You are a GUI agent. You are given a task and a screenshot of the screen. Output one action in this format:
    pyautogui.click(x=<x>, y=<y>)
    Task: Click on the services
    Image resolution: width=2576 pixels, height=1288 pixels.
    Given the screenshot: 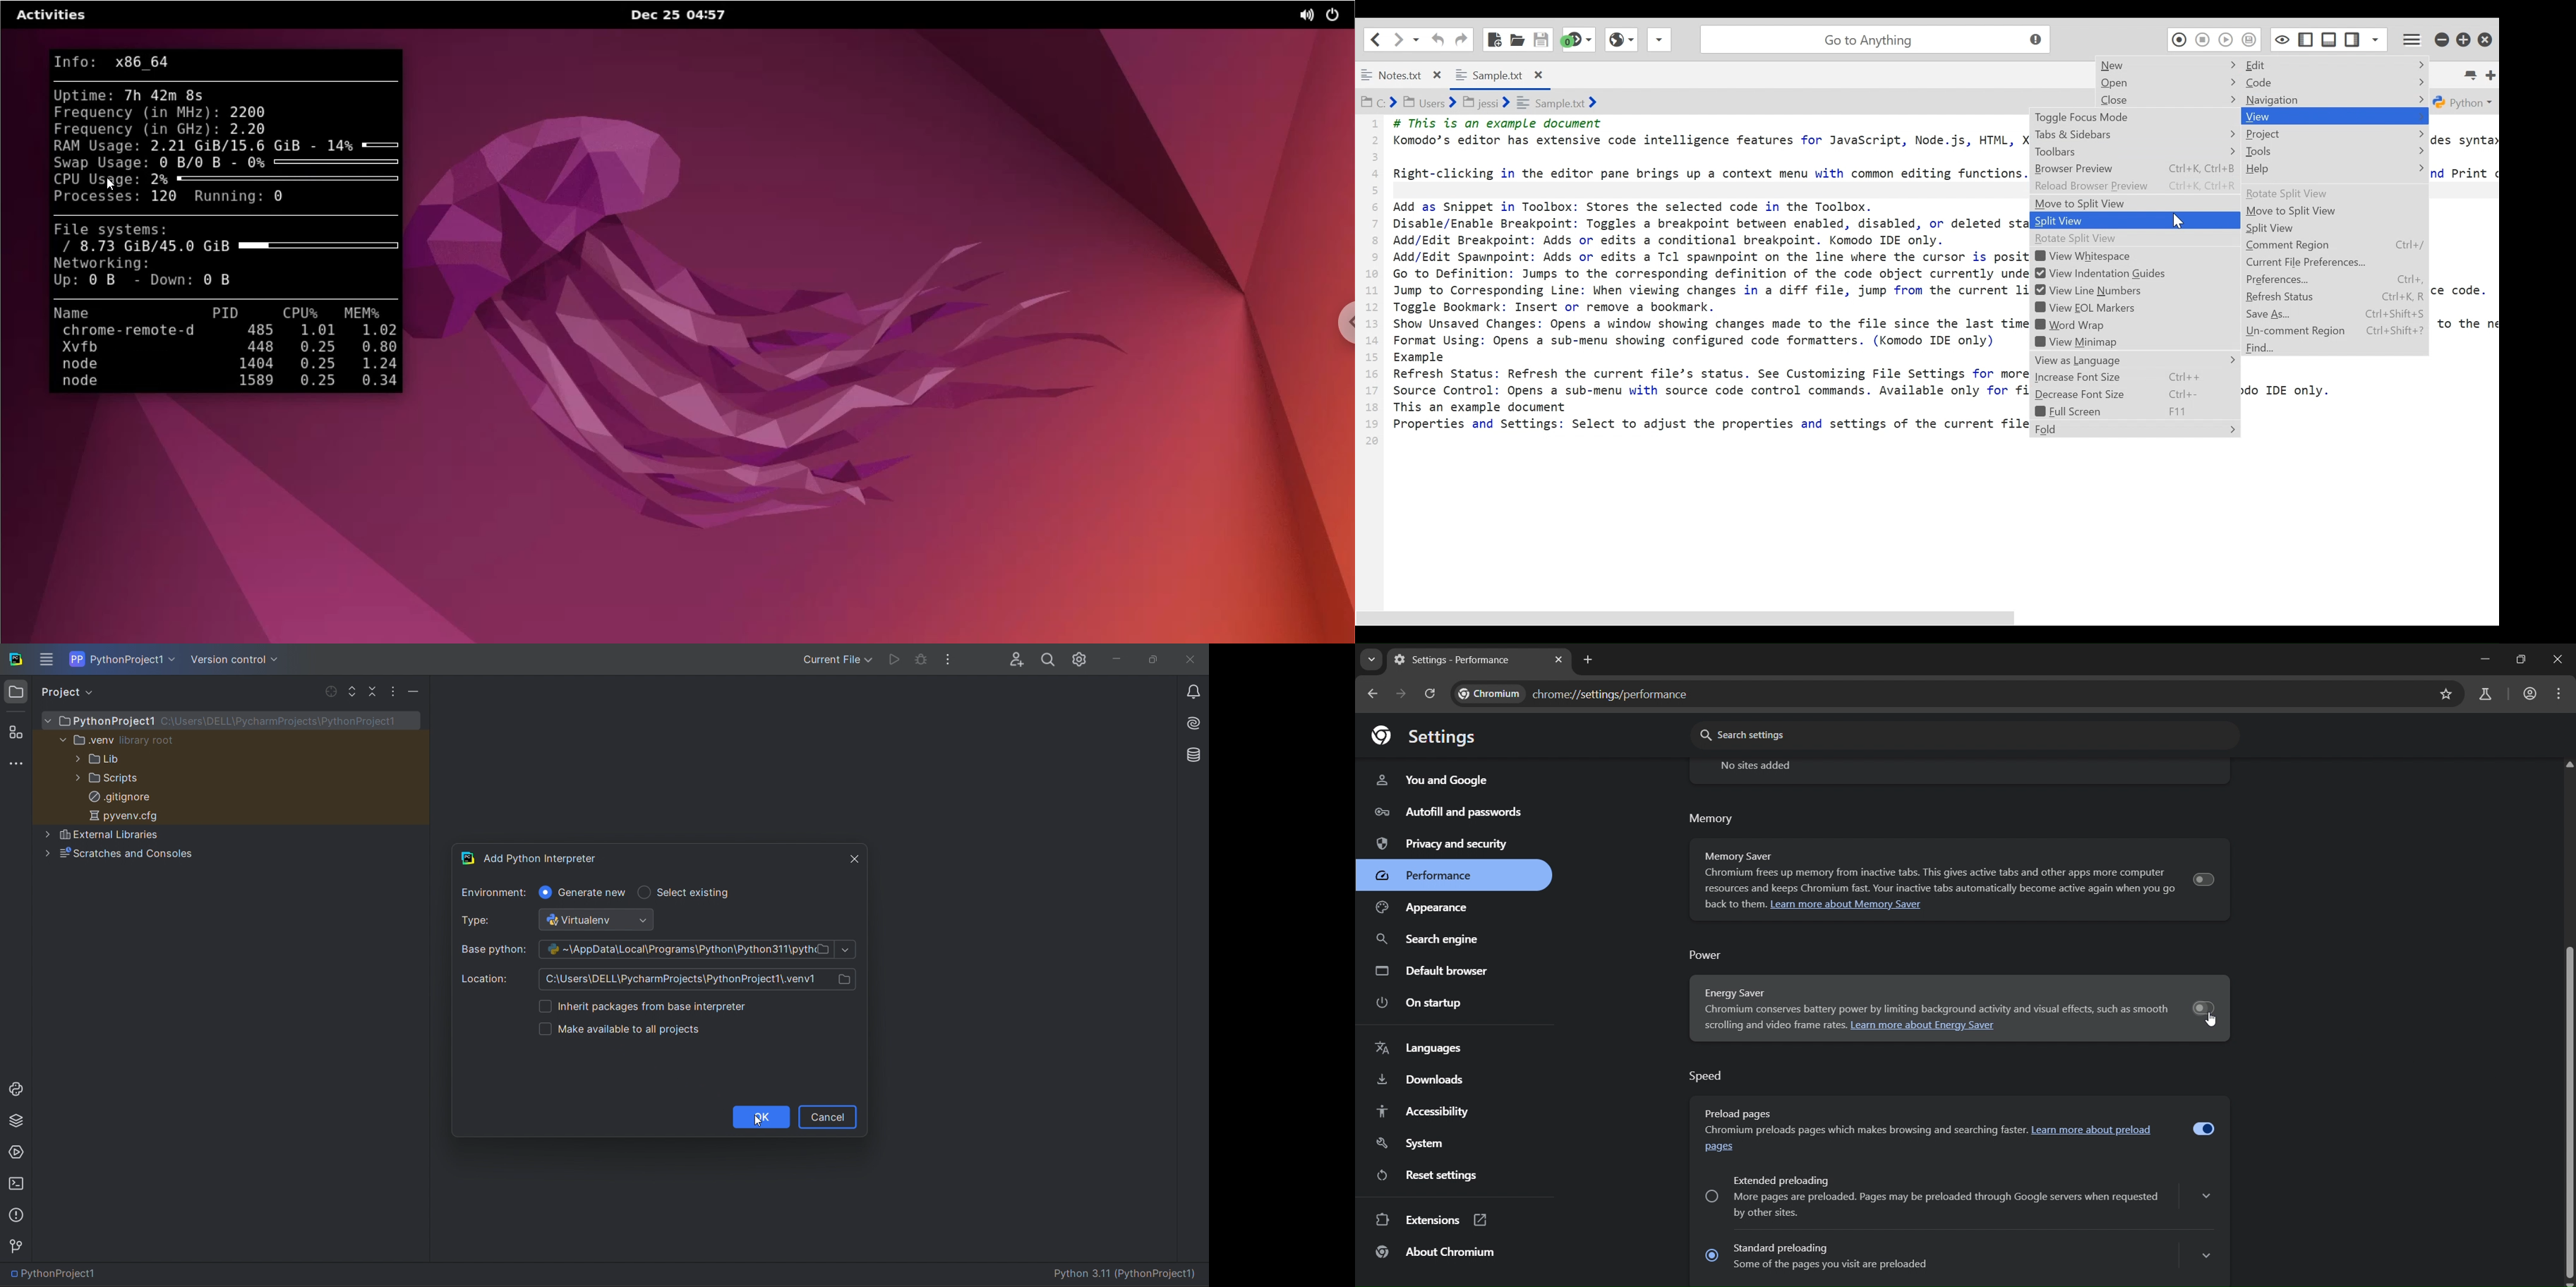 What is the action you would take?
    pyautogui.click(x=16, y=1154)
    